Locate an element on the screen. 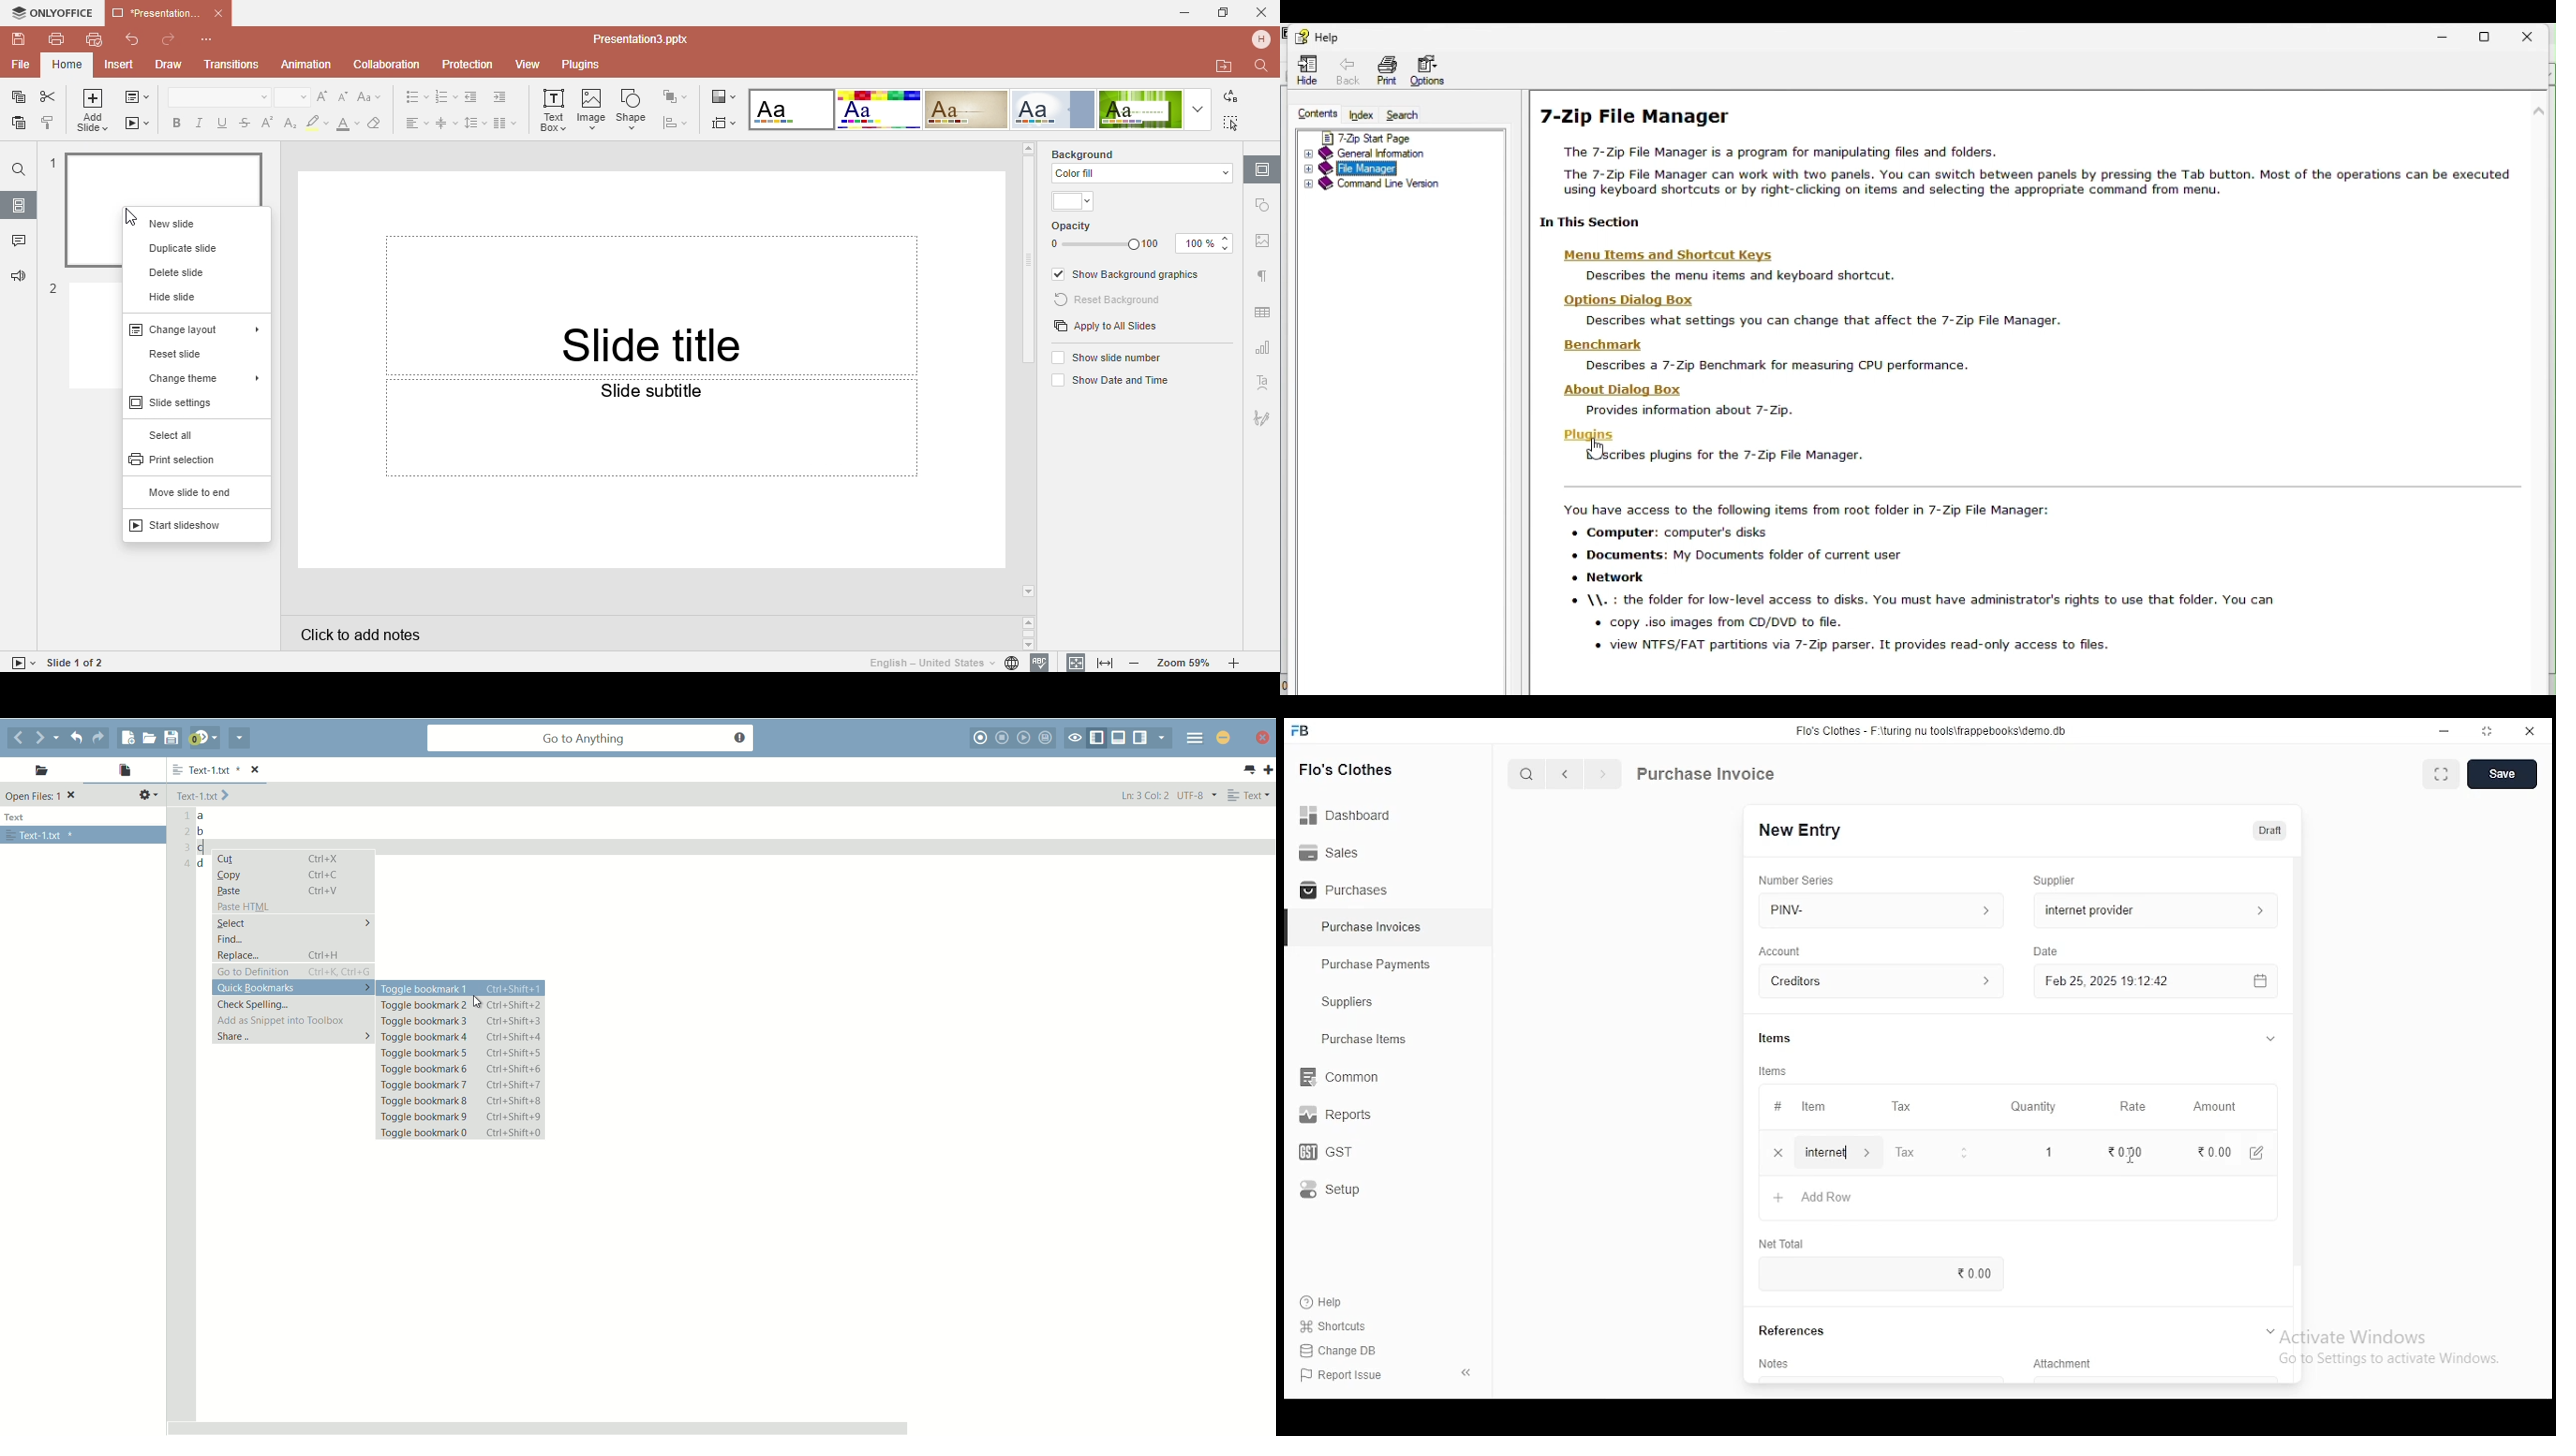 The width and height of the screenshot is (2576, 1456). mouse pointer is located at coordinates (134, 218).